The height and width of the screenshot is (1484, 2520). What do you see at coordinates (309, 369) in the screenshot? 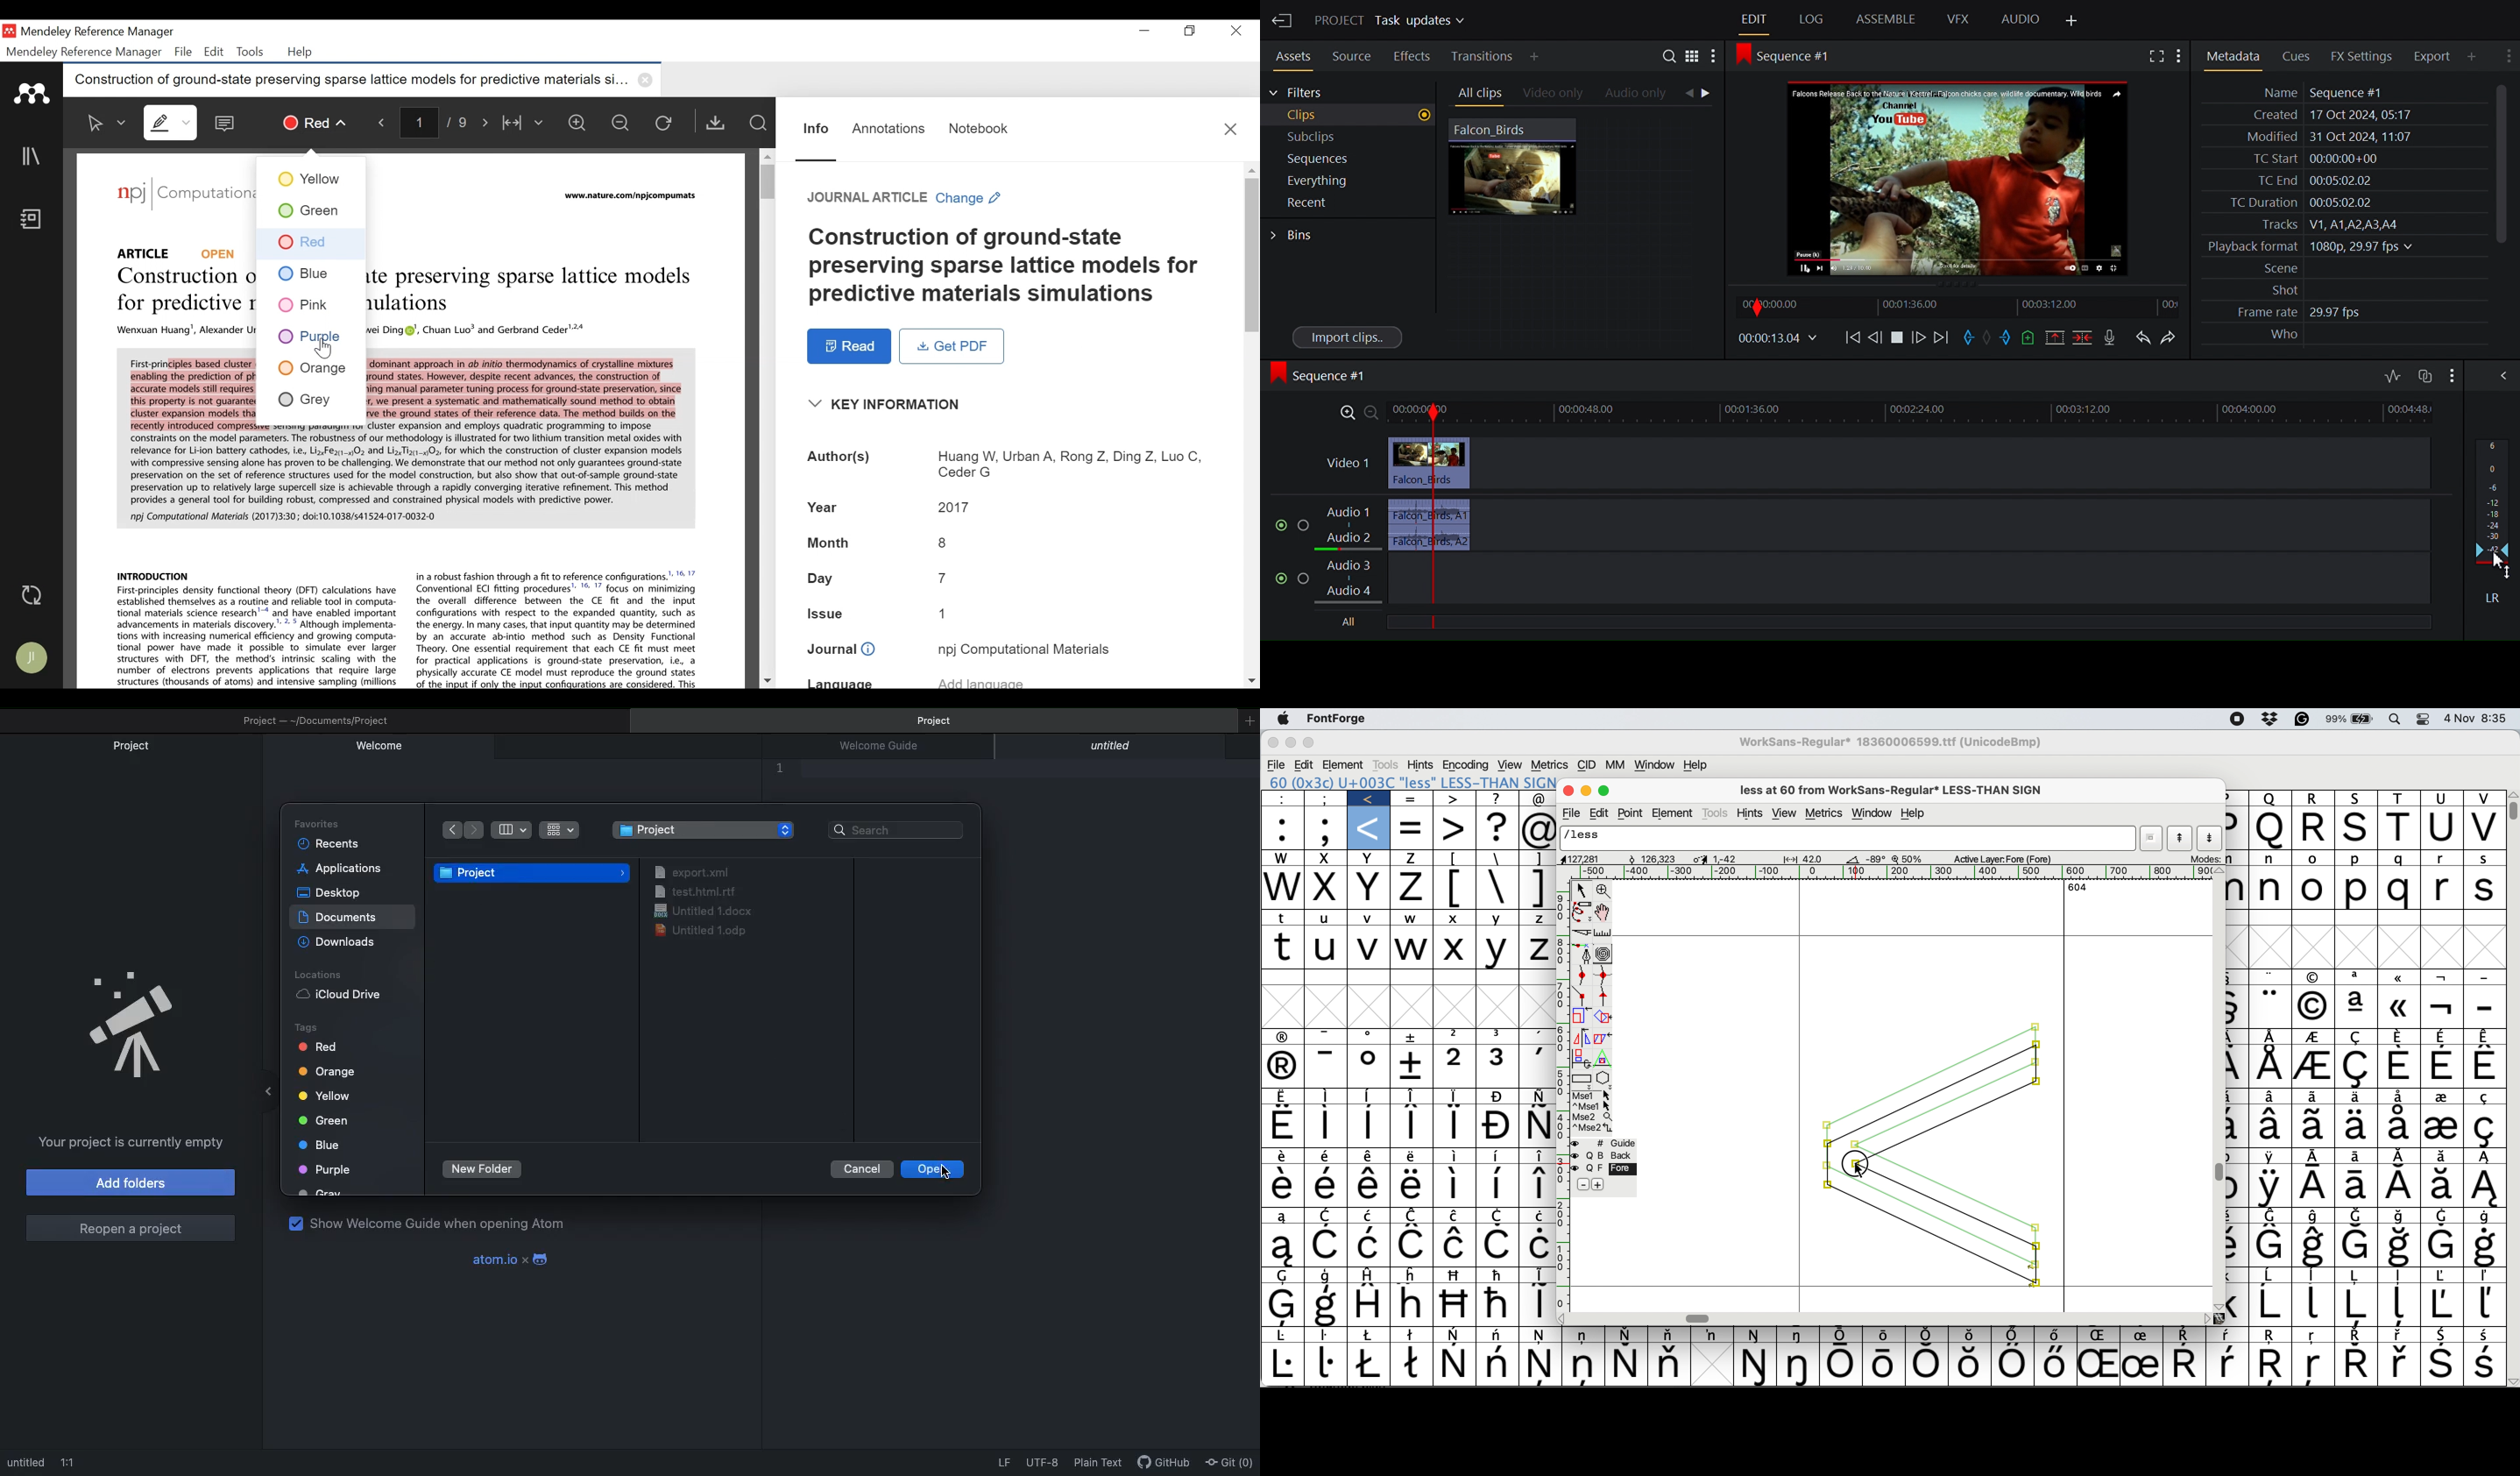
I see `Orange` at bounding box center [309, 369].